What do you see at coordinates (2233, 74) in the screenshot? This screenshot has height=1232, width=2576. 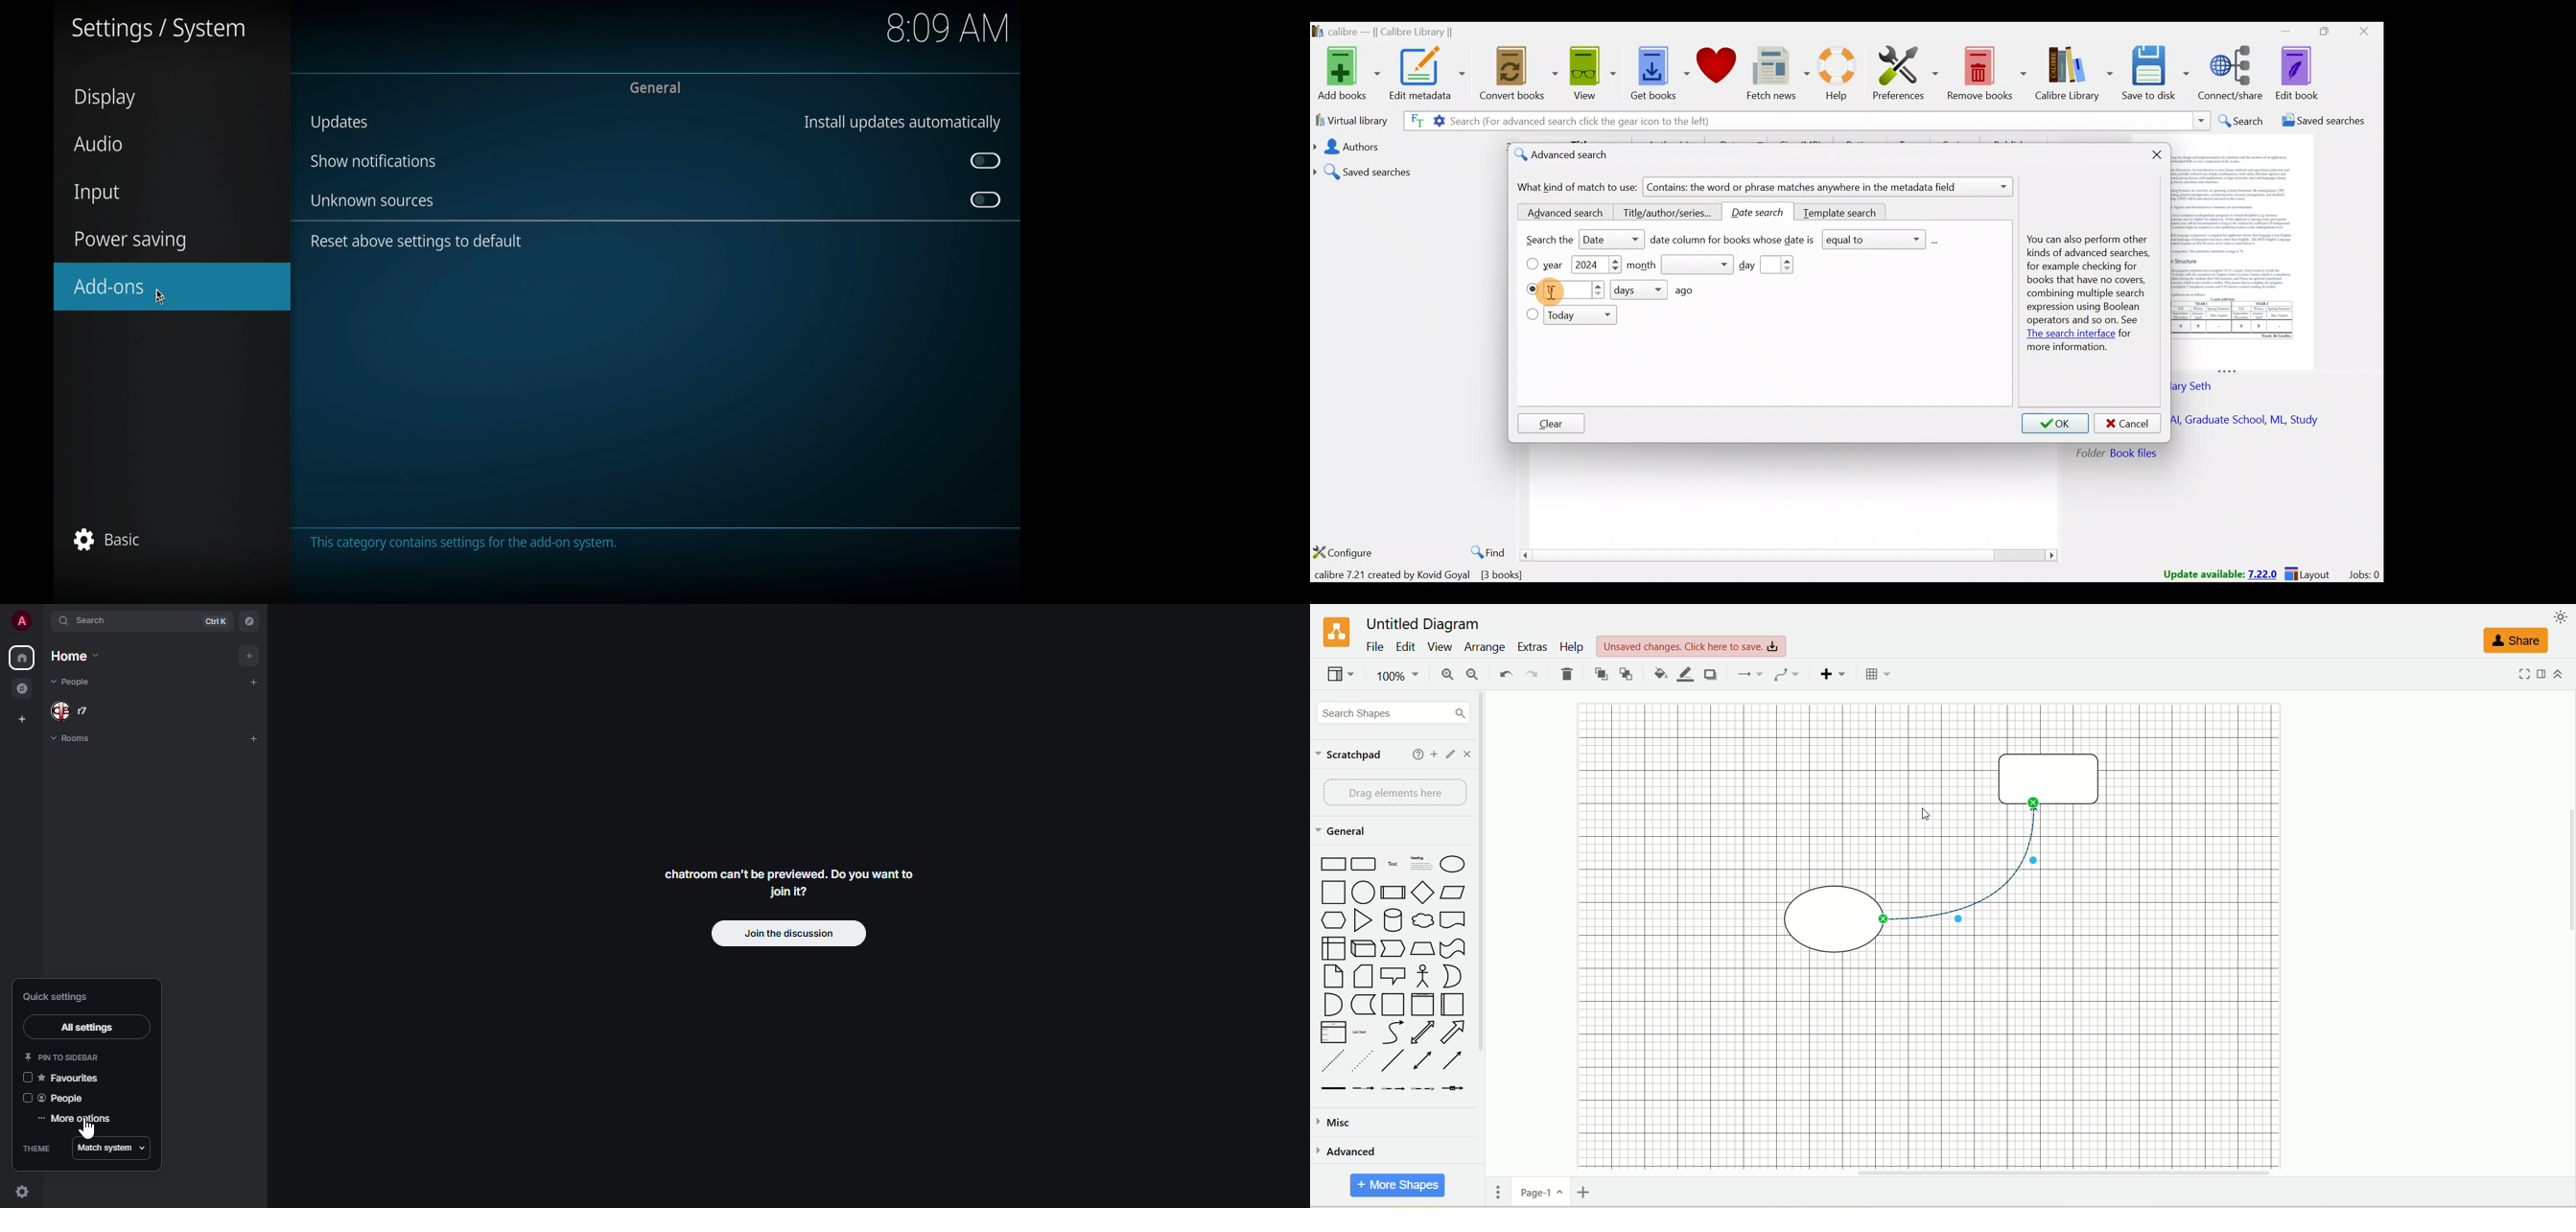 I see `Connect/share` at bounding box center [2233, 74].